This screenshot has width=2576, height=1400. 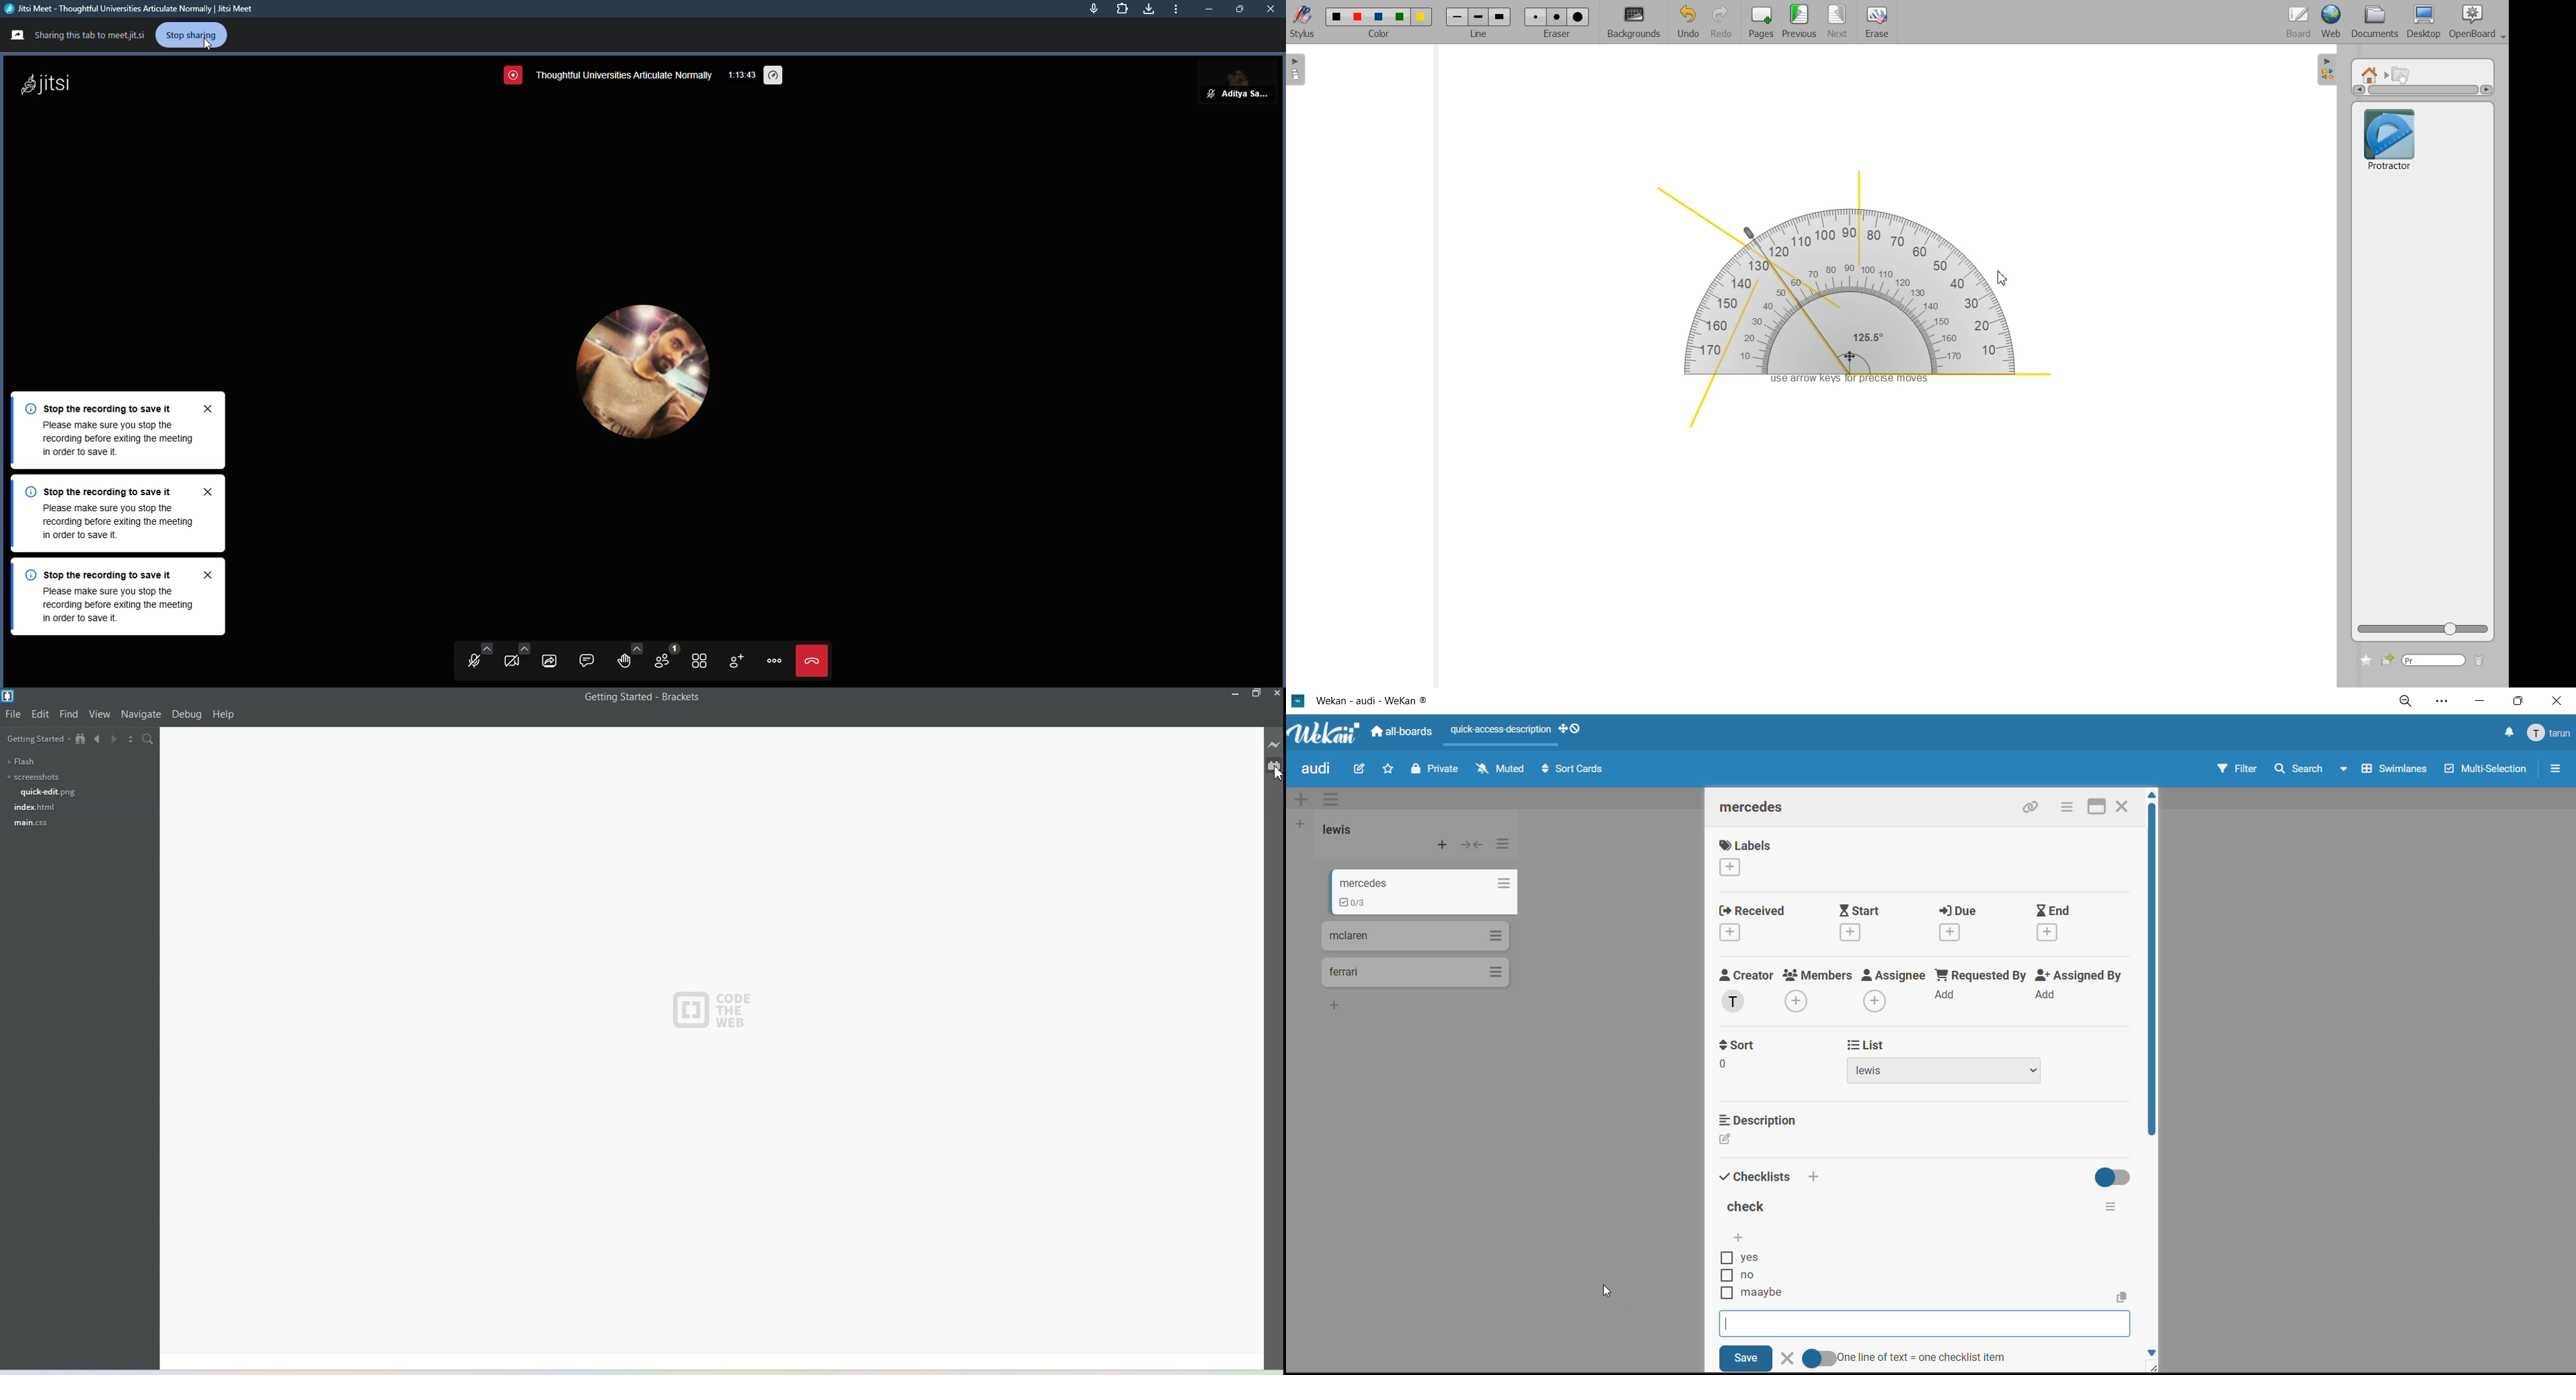 I want to click on Please make sure you stop the
recording before exiting the meeting
in order to save it, so click(x=110, y=442).